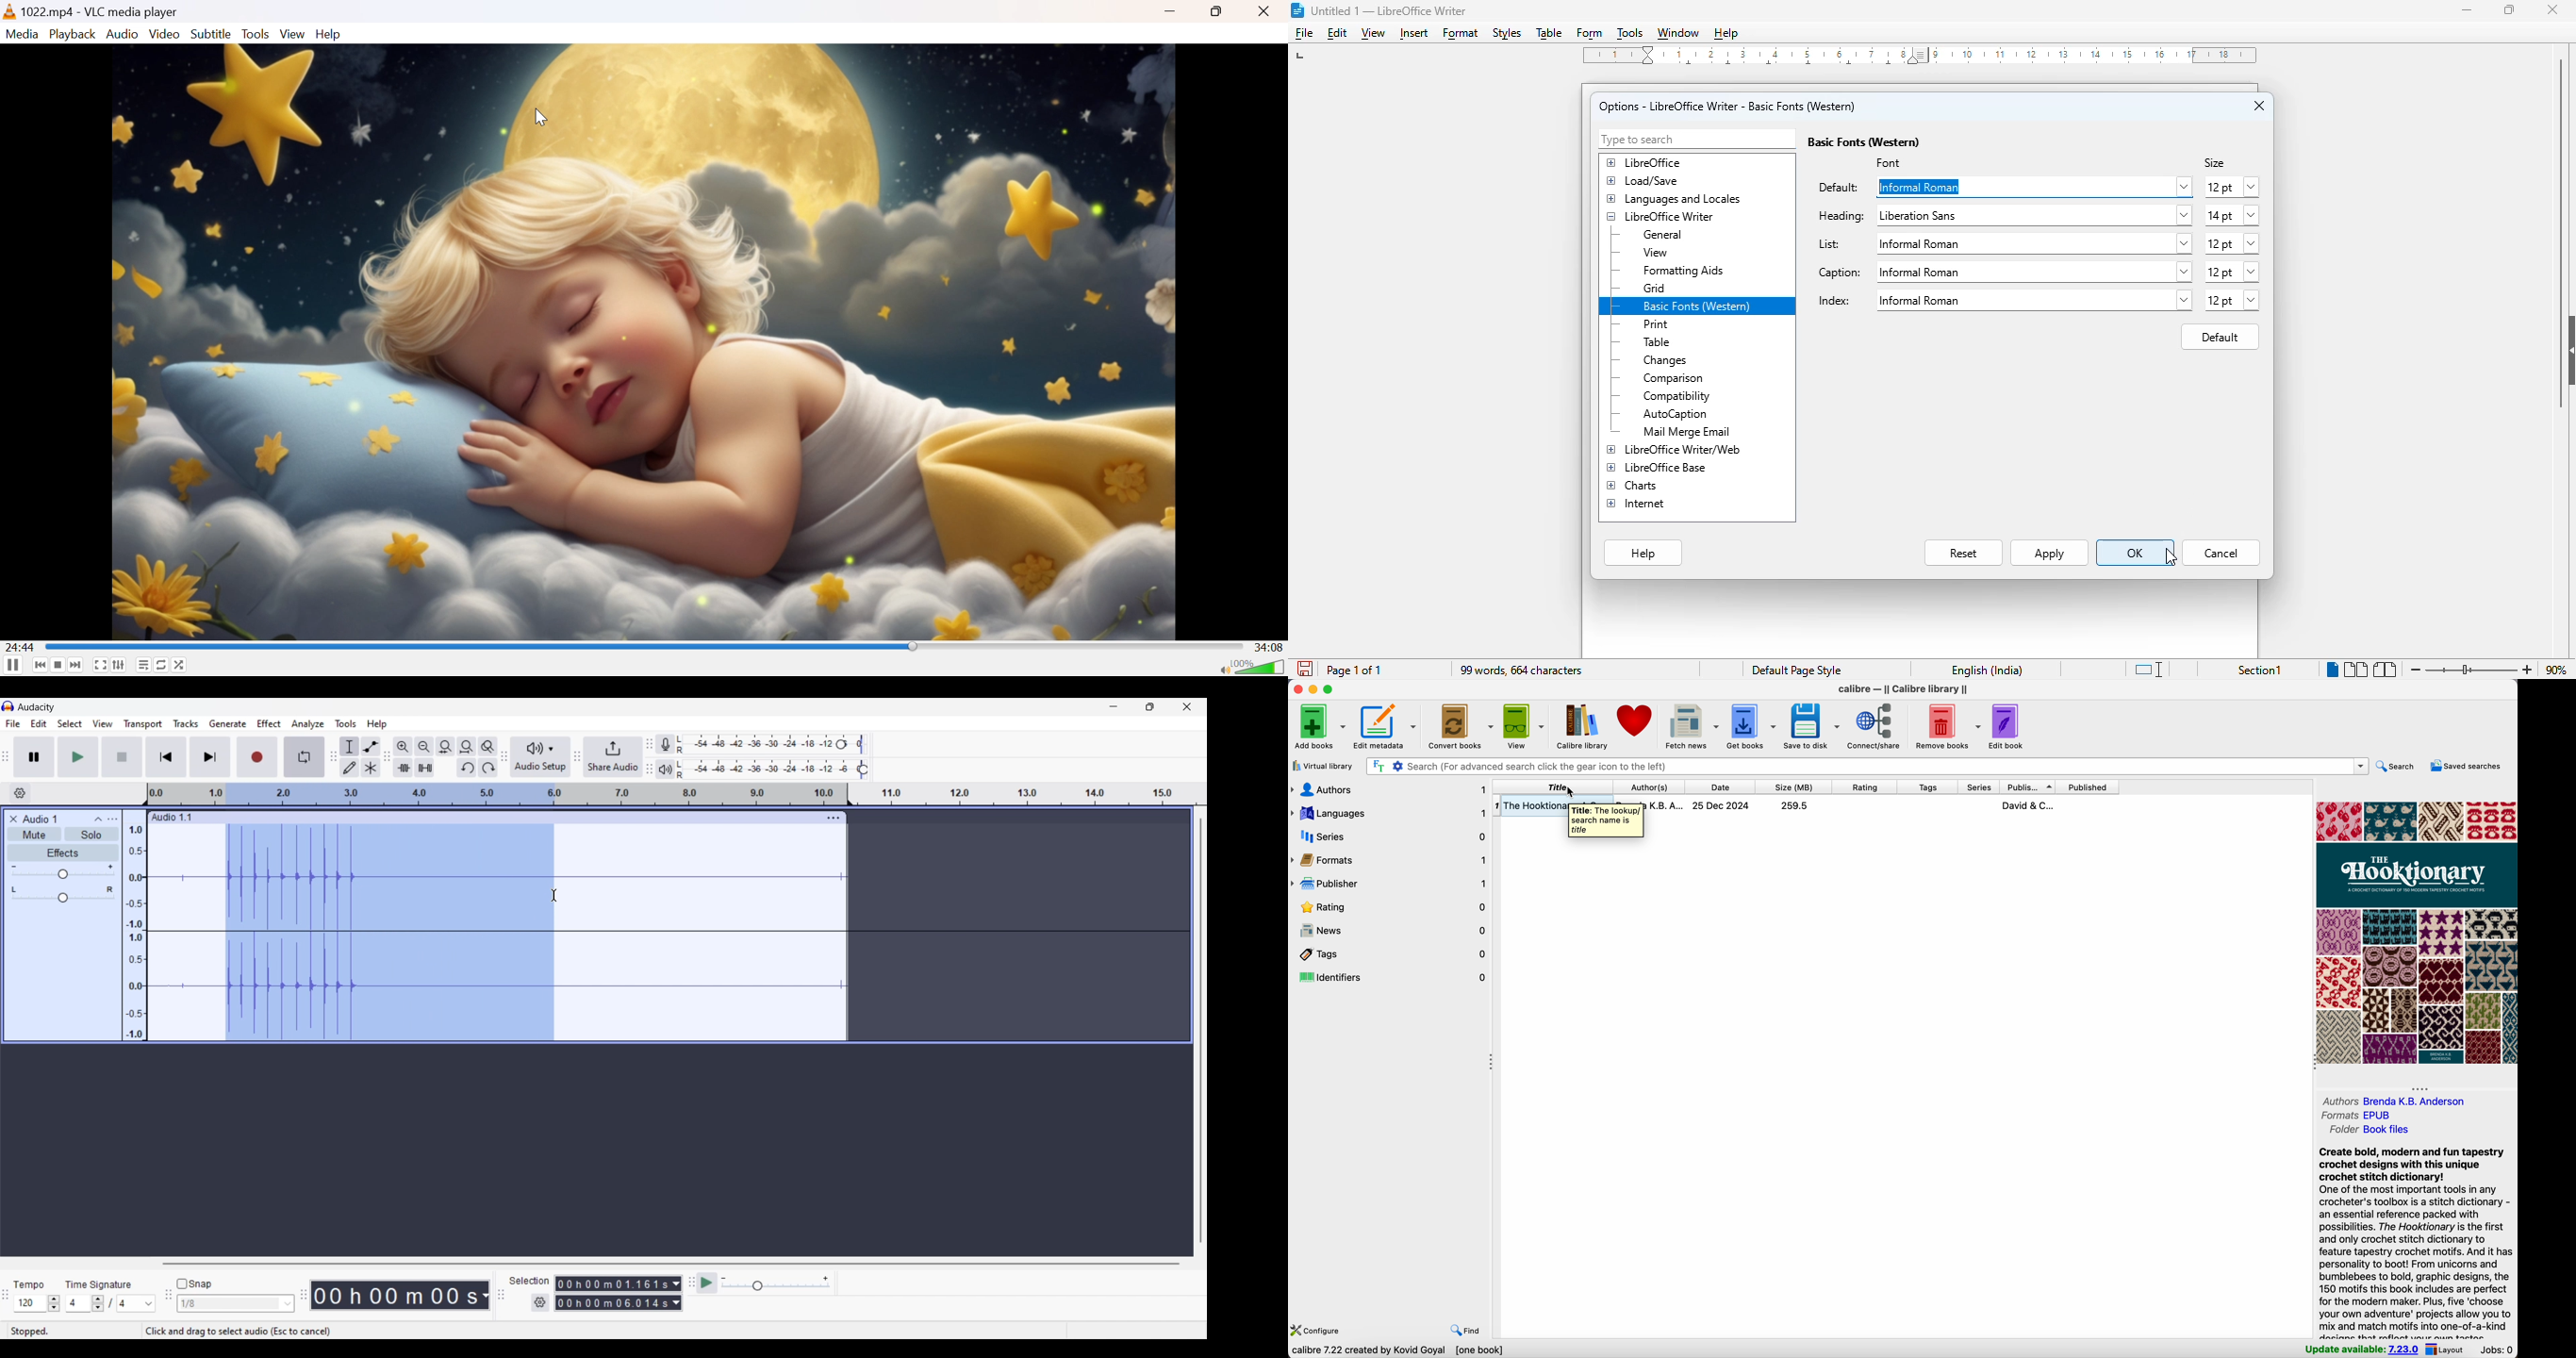 The height and width of the screenshot is (1372, 2576). What do you see at coordinates (1657, 468) in the screenshot?
I see `LibreOffice Base` at bounding box center [1657, 468].